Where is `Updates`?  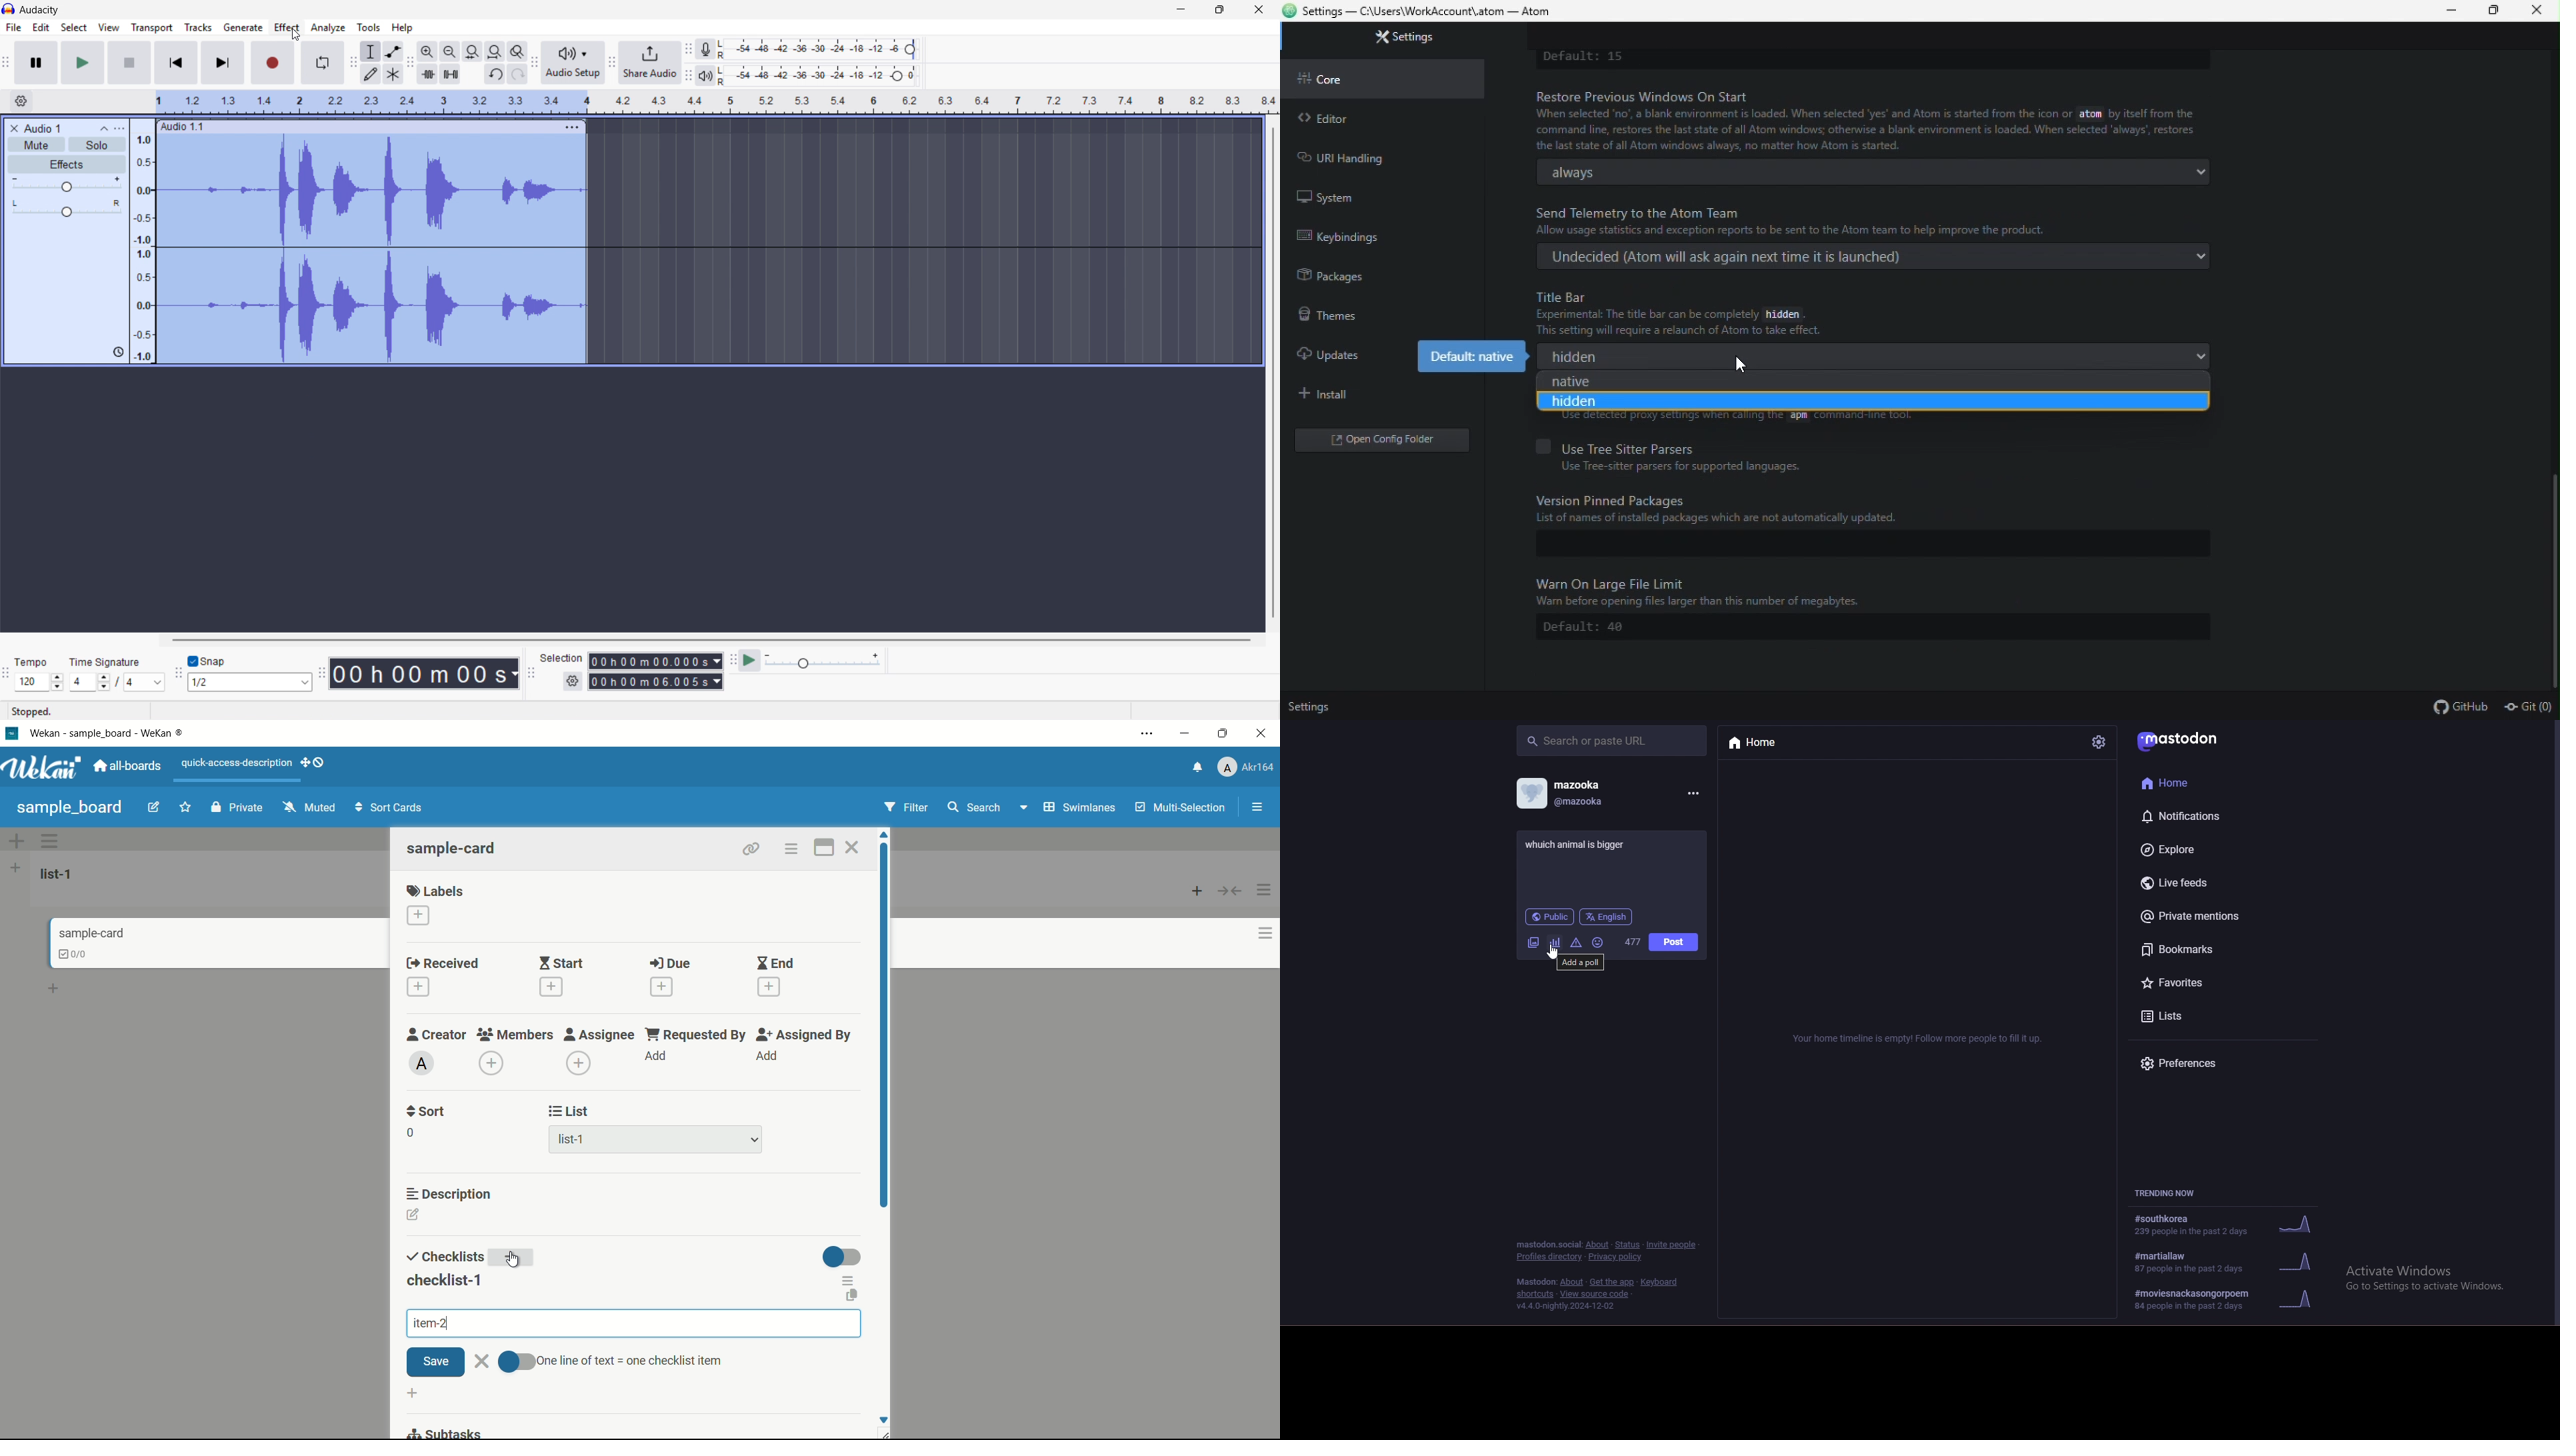
Updates is located at coordinates (1342, 348).